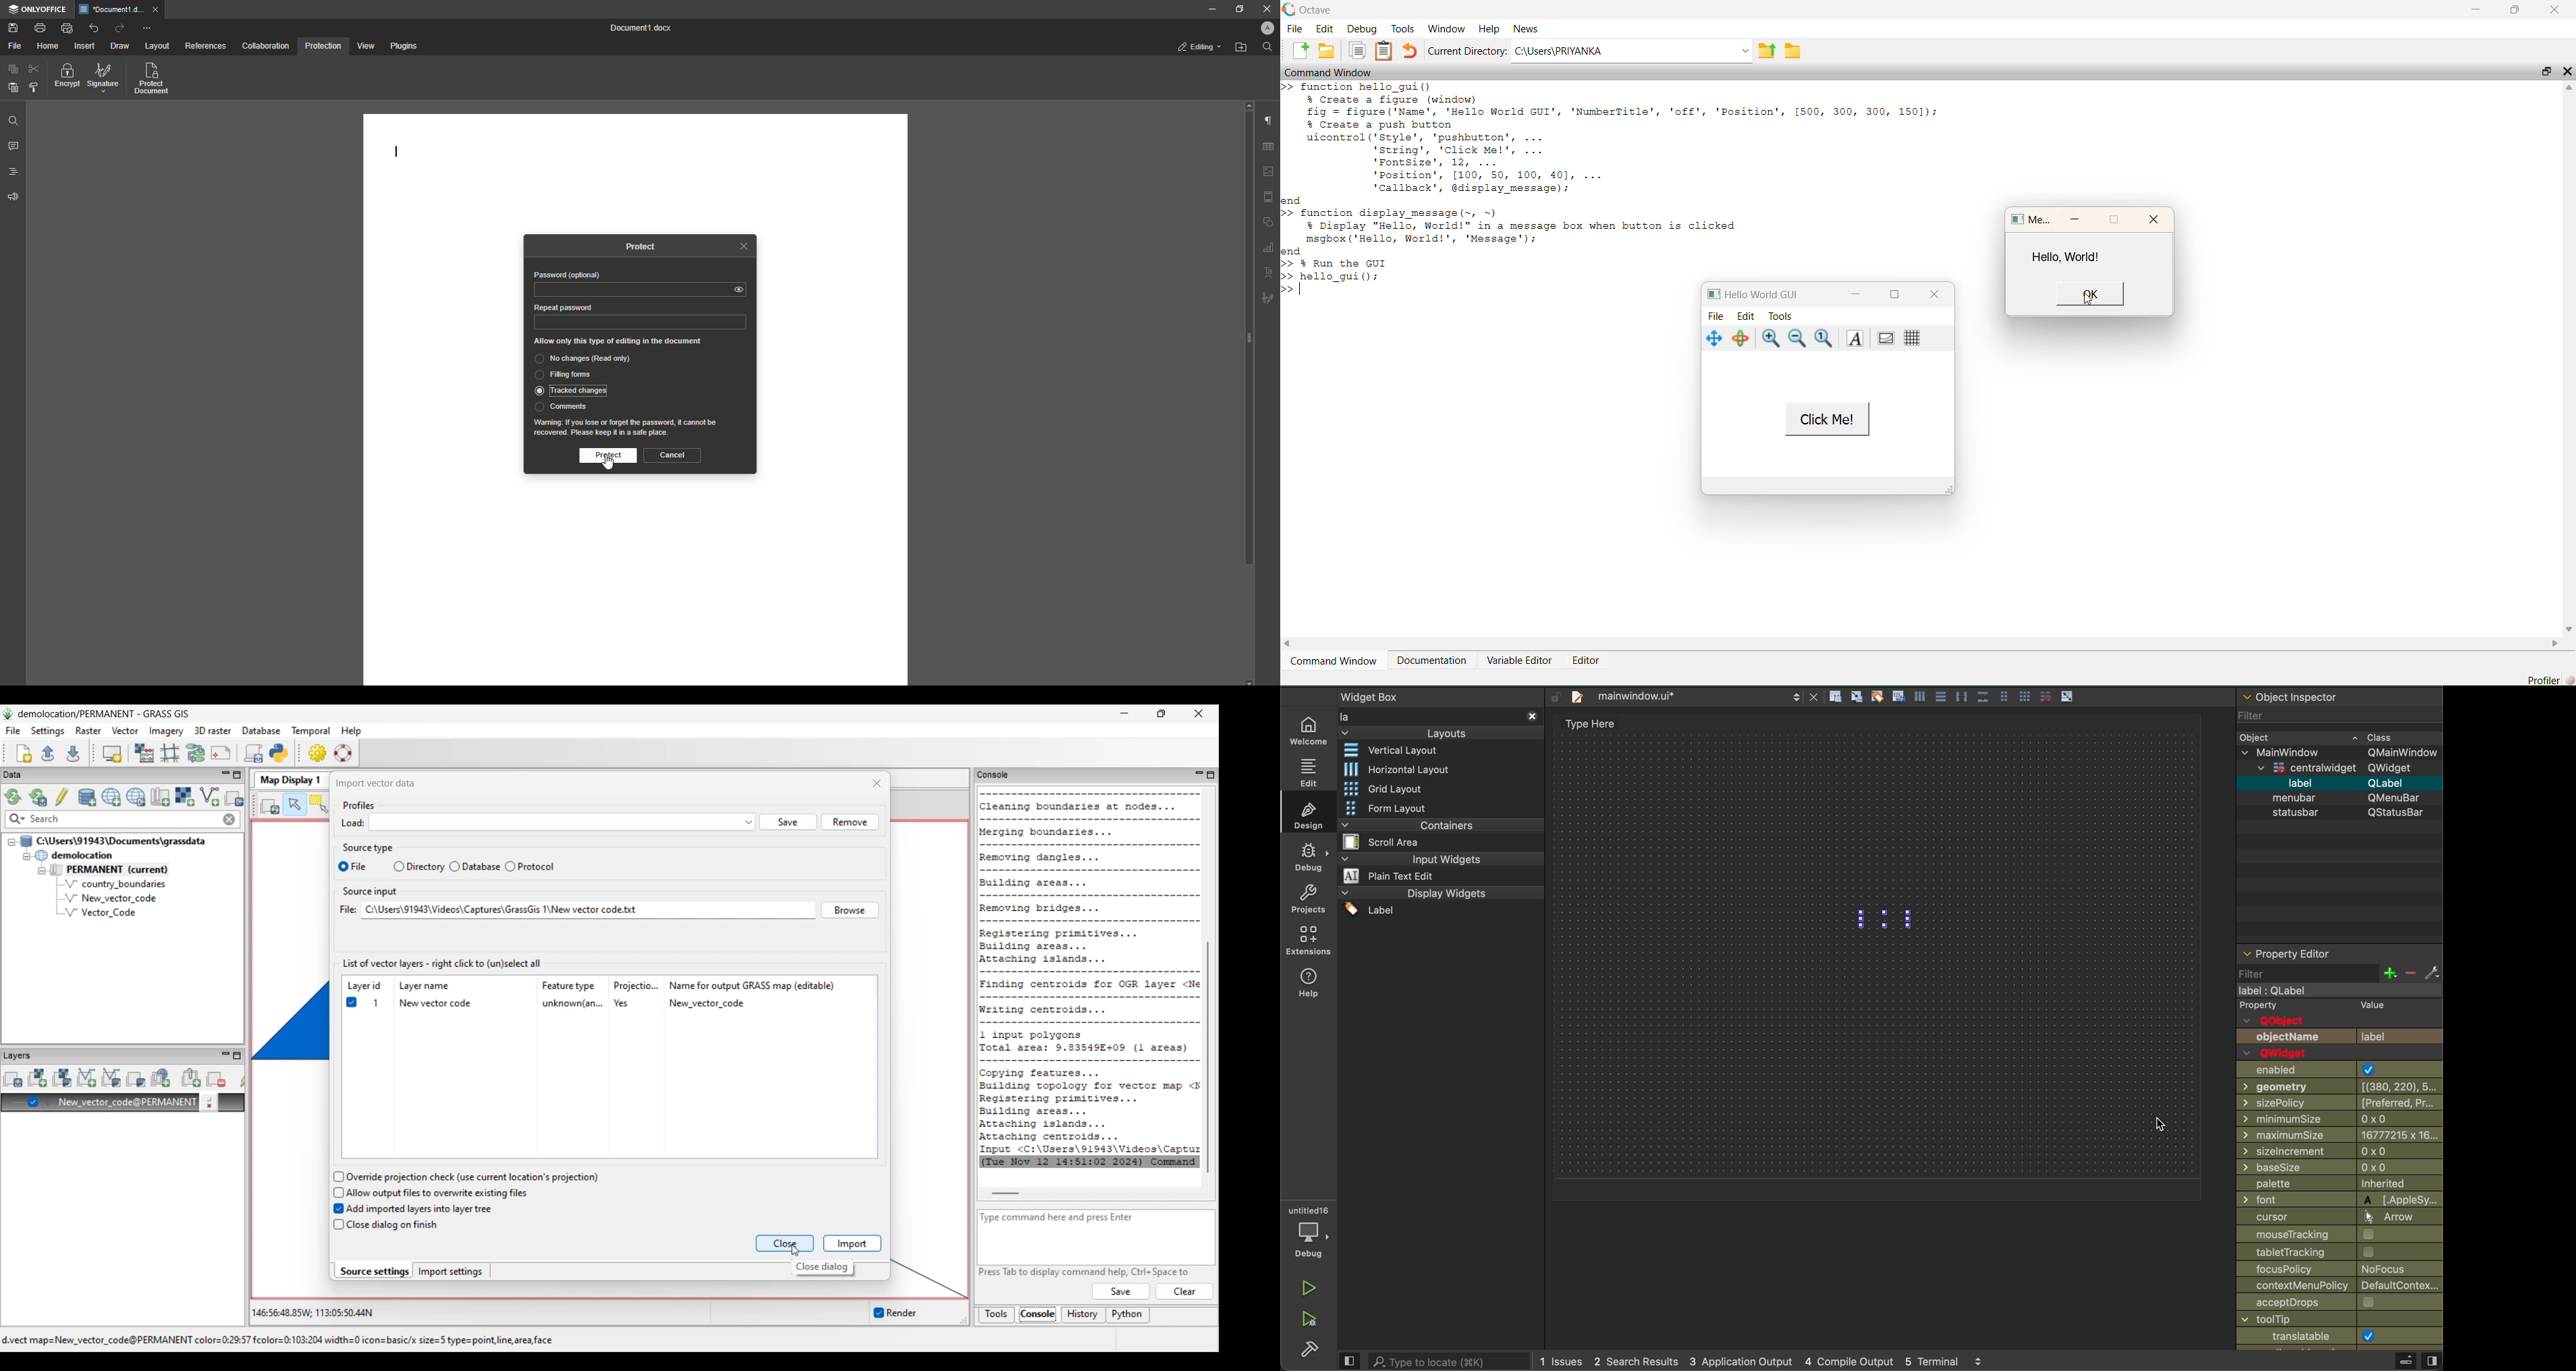 This screenshot has width=2576, height=1372. What do you see at coordinates (1439, 724) in the screenshot?
I see `layouts` at bounding box center [1439, 724].